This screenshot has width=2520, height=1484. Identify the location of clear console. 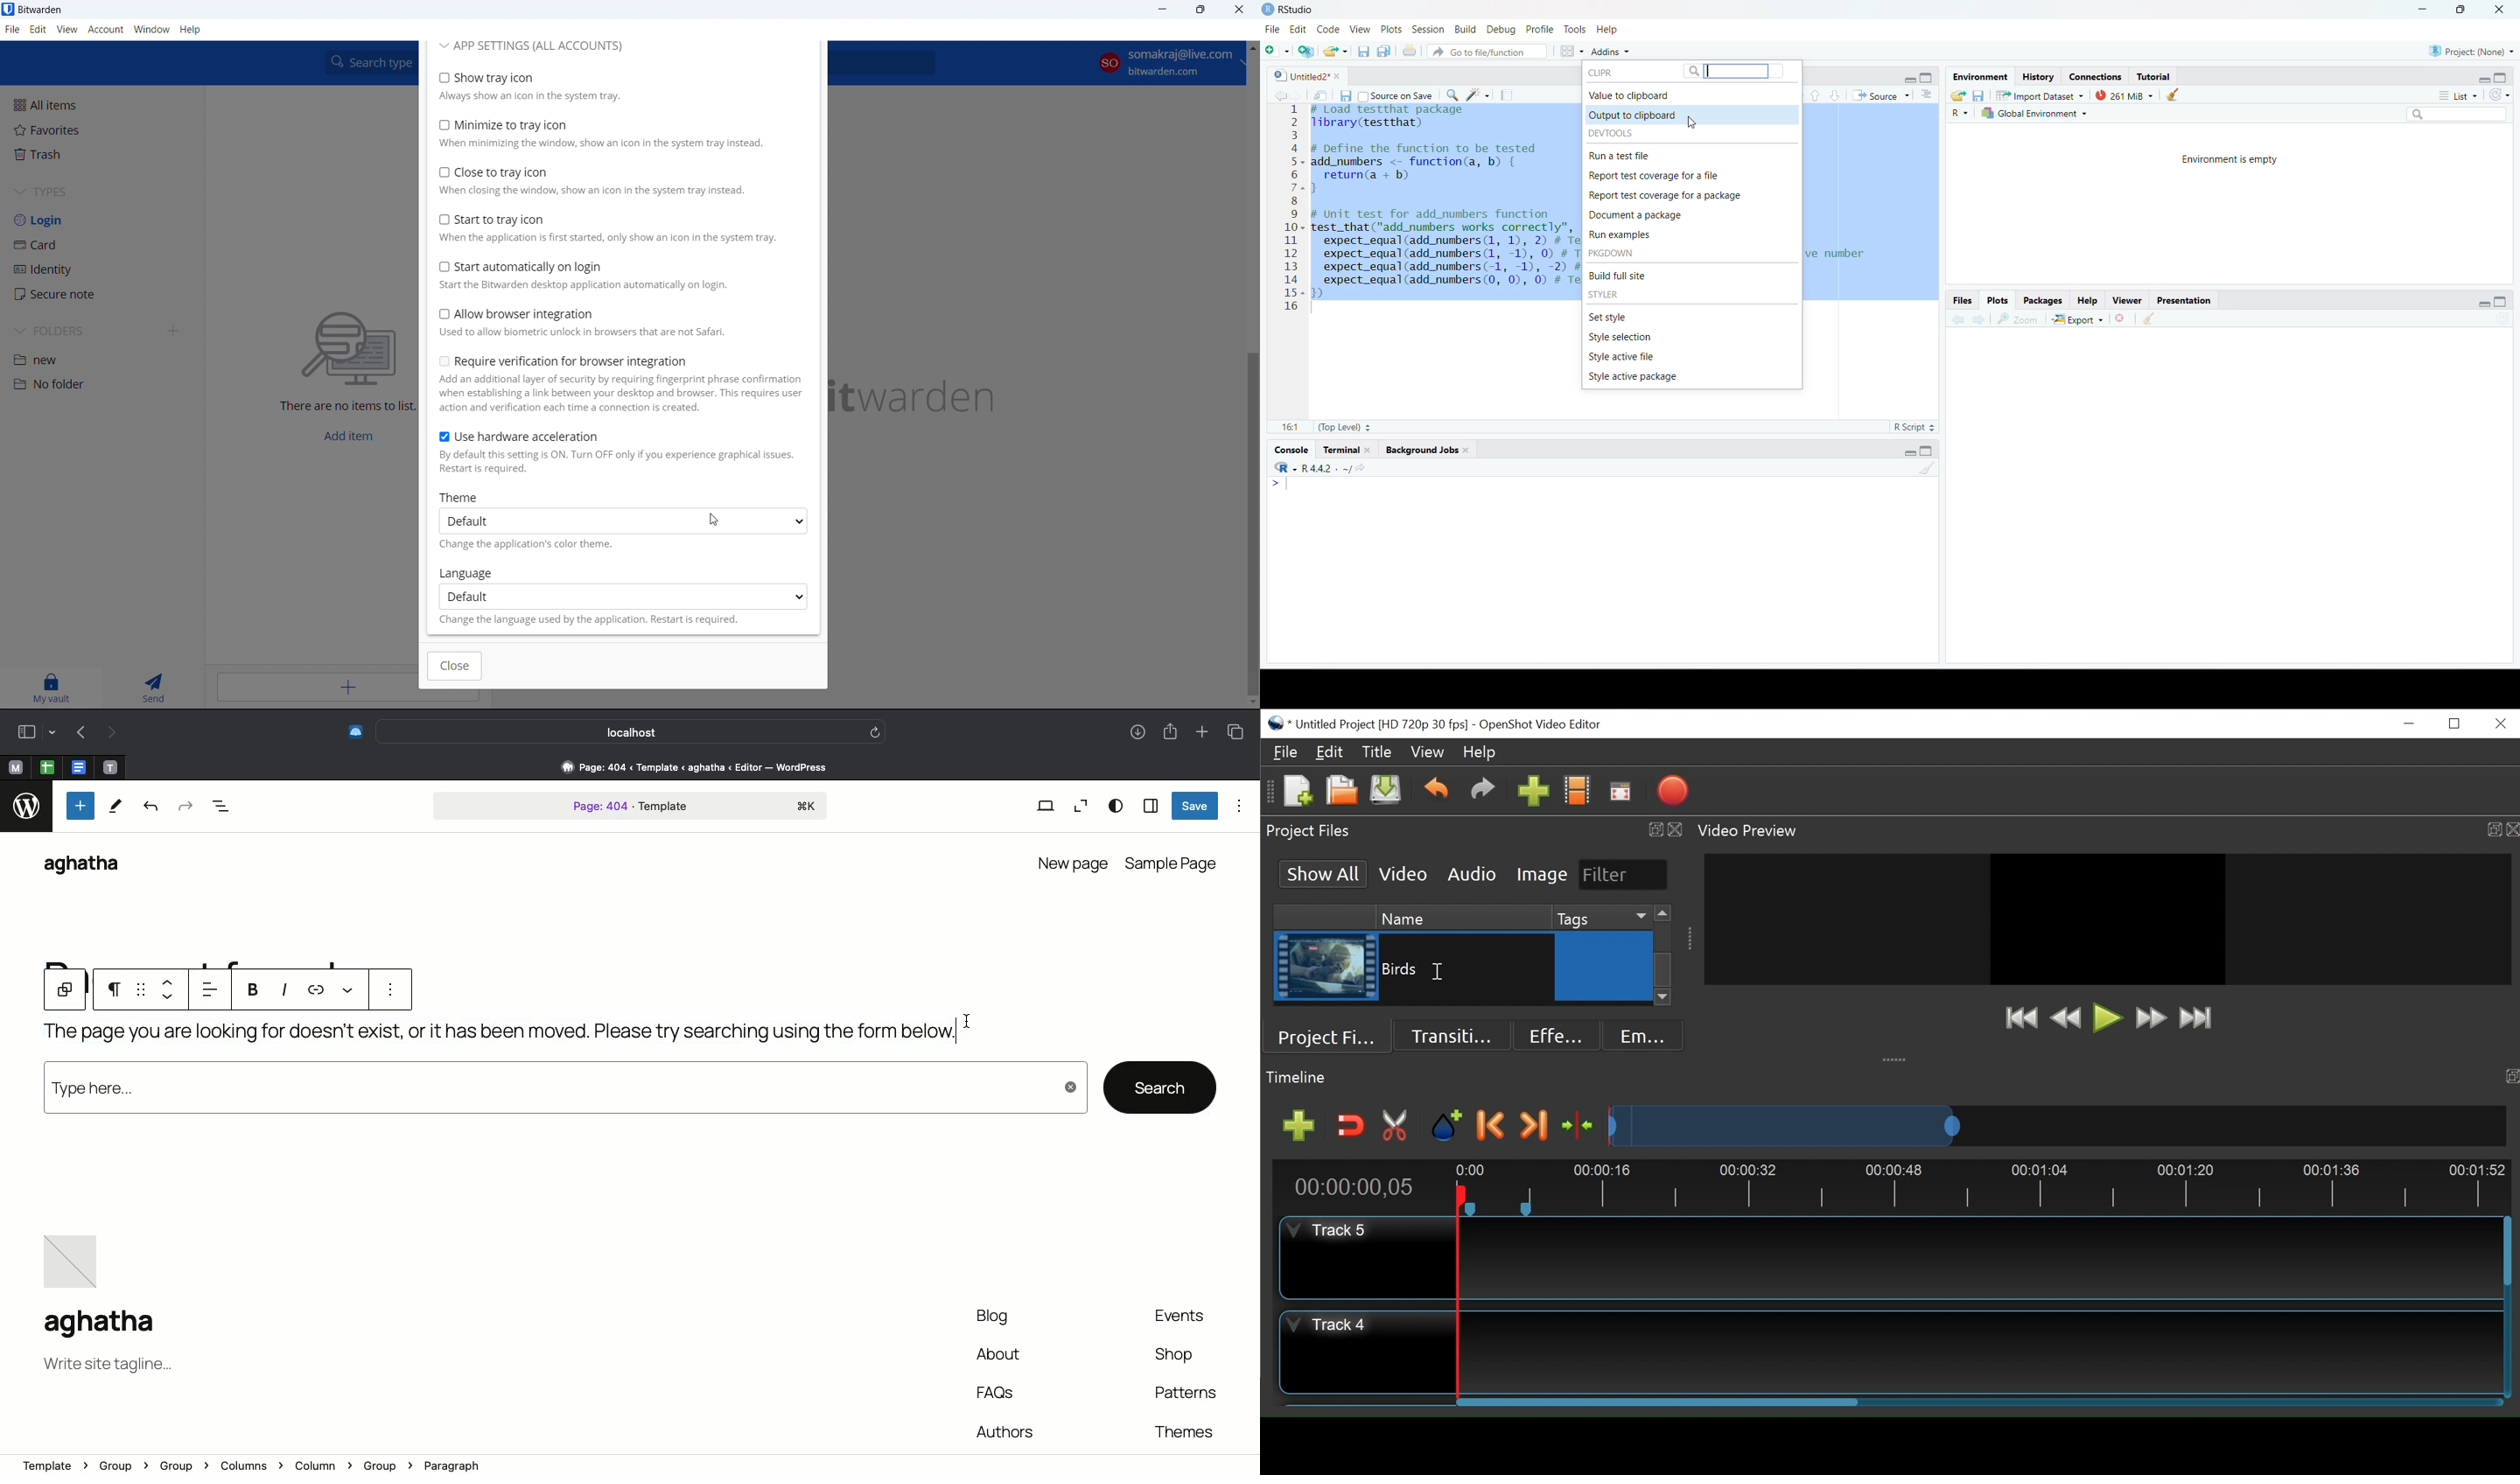
(2175, 96).